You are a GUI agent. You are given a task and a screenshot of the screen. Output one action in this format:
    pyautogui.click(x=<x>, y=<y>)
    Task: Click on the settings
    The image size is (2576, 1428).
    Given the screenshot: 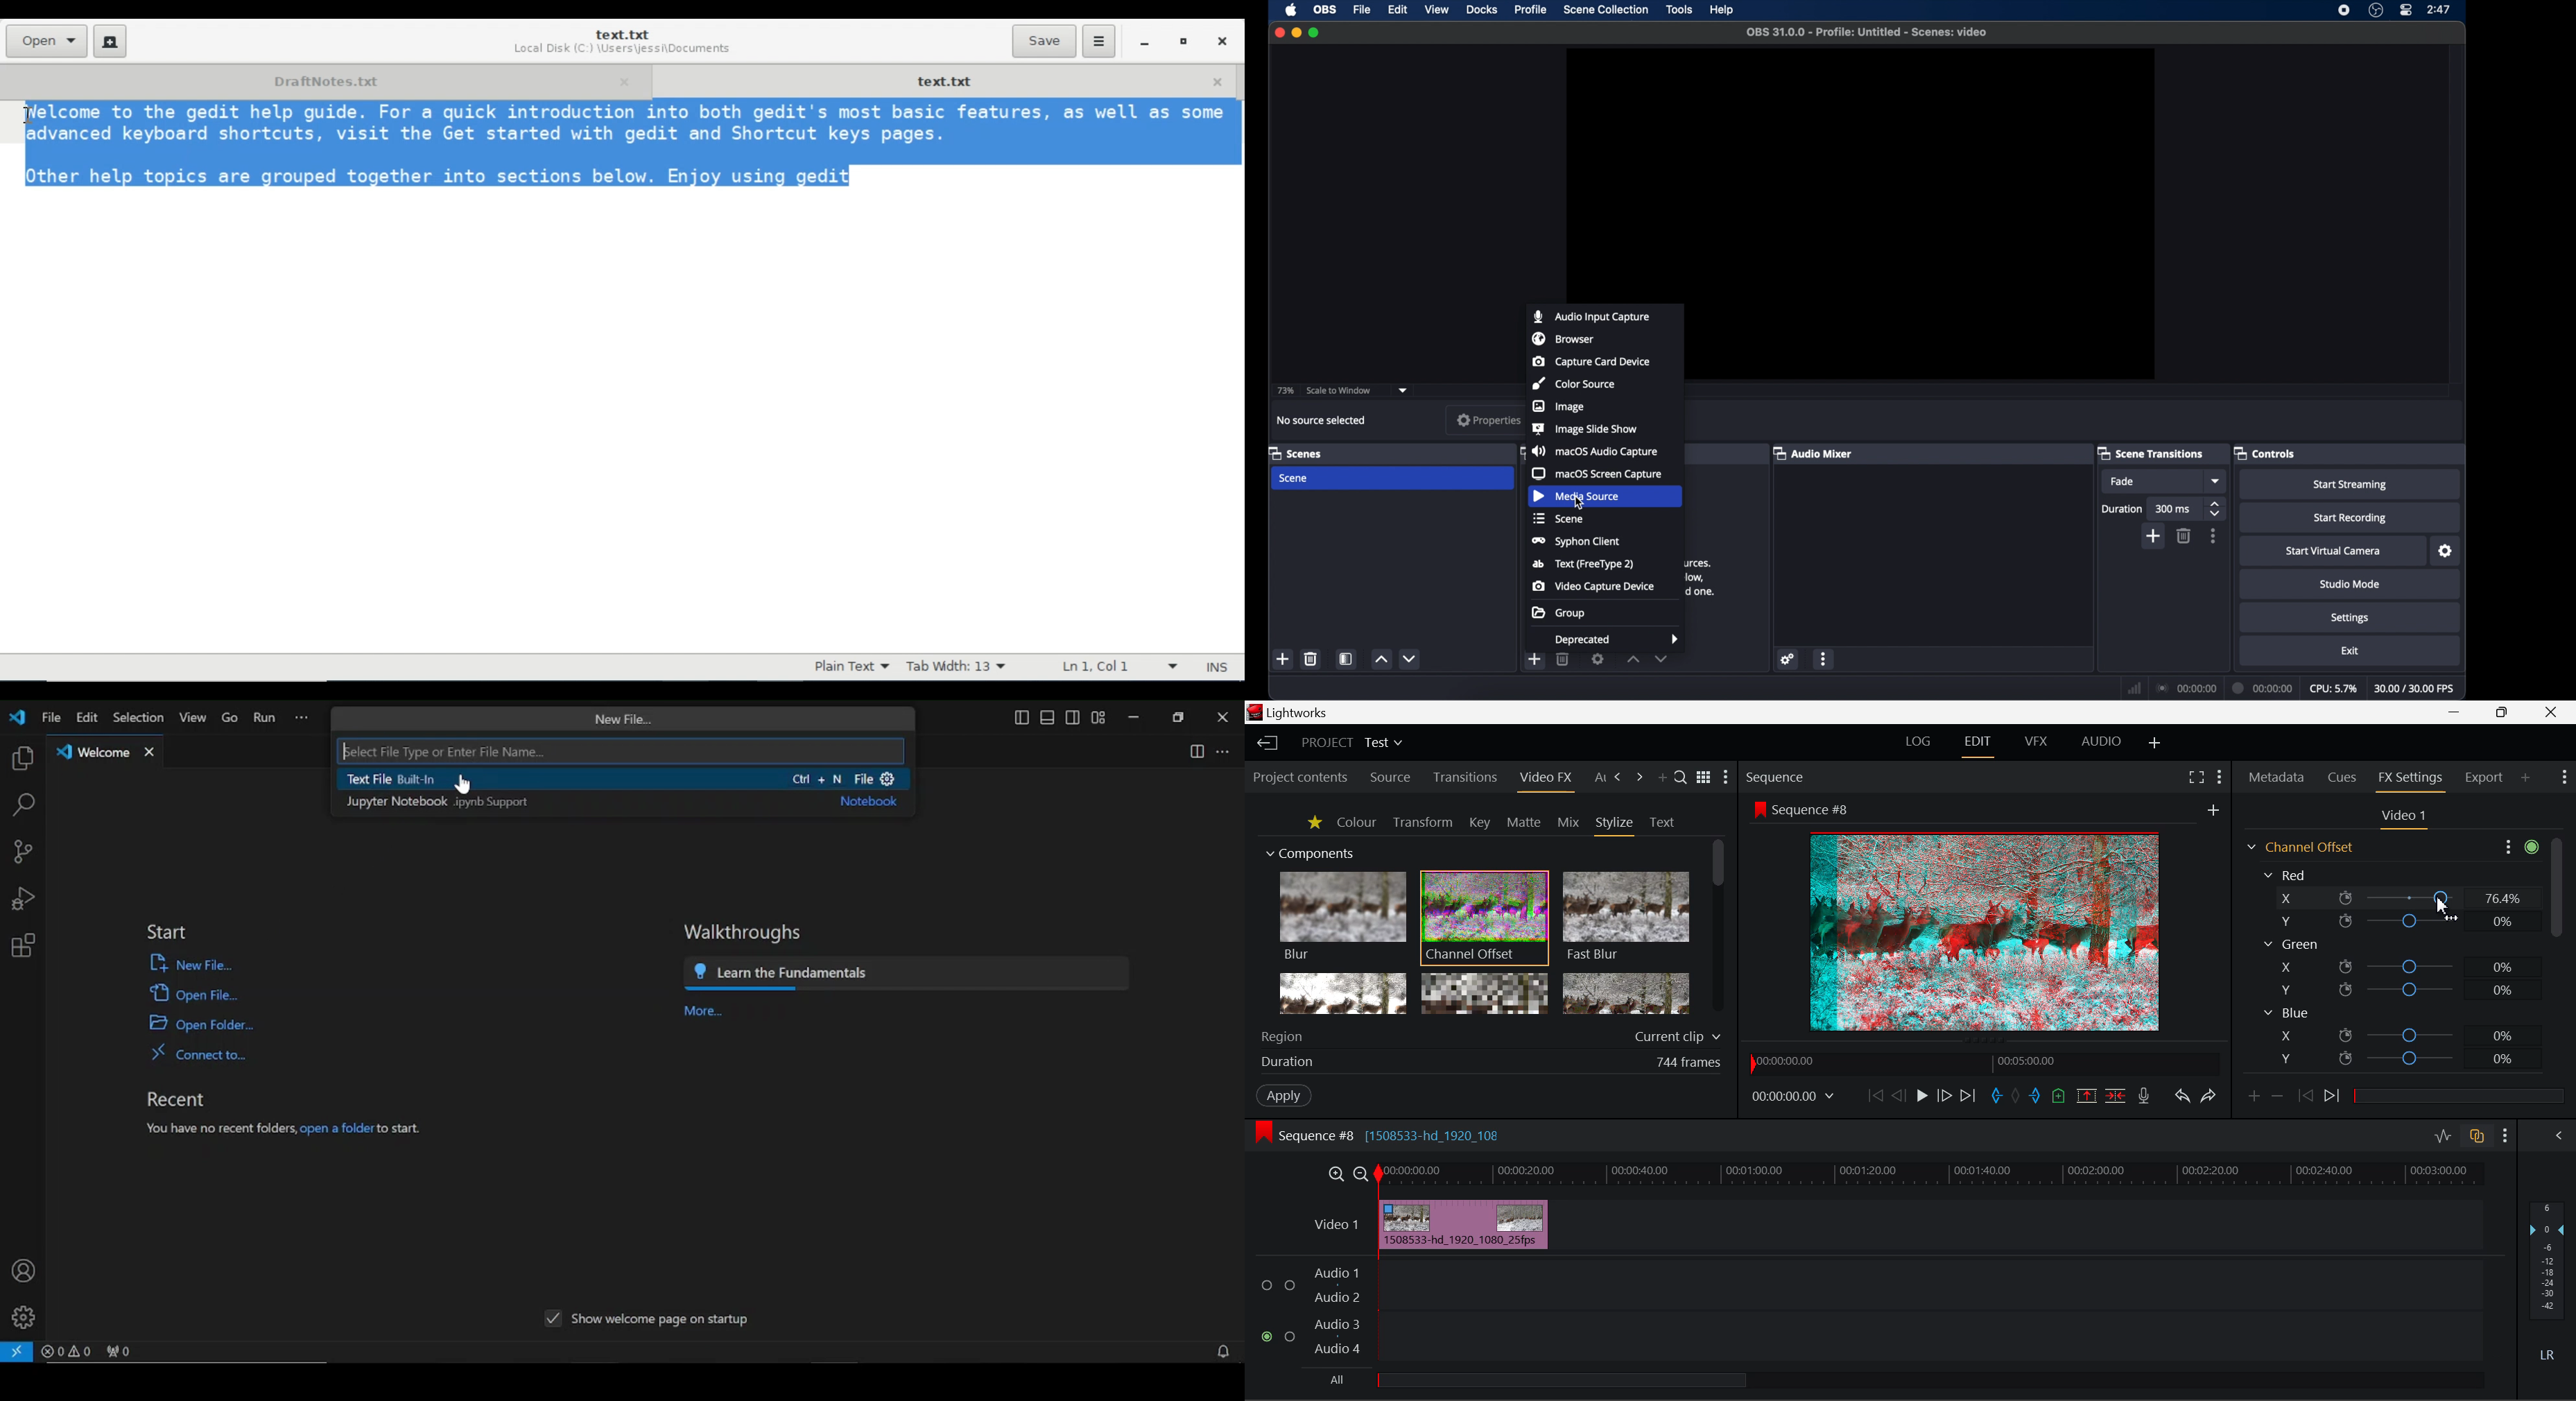 What is the action you would take?
    pyautogui.click(x=2350, y=619)
    